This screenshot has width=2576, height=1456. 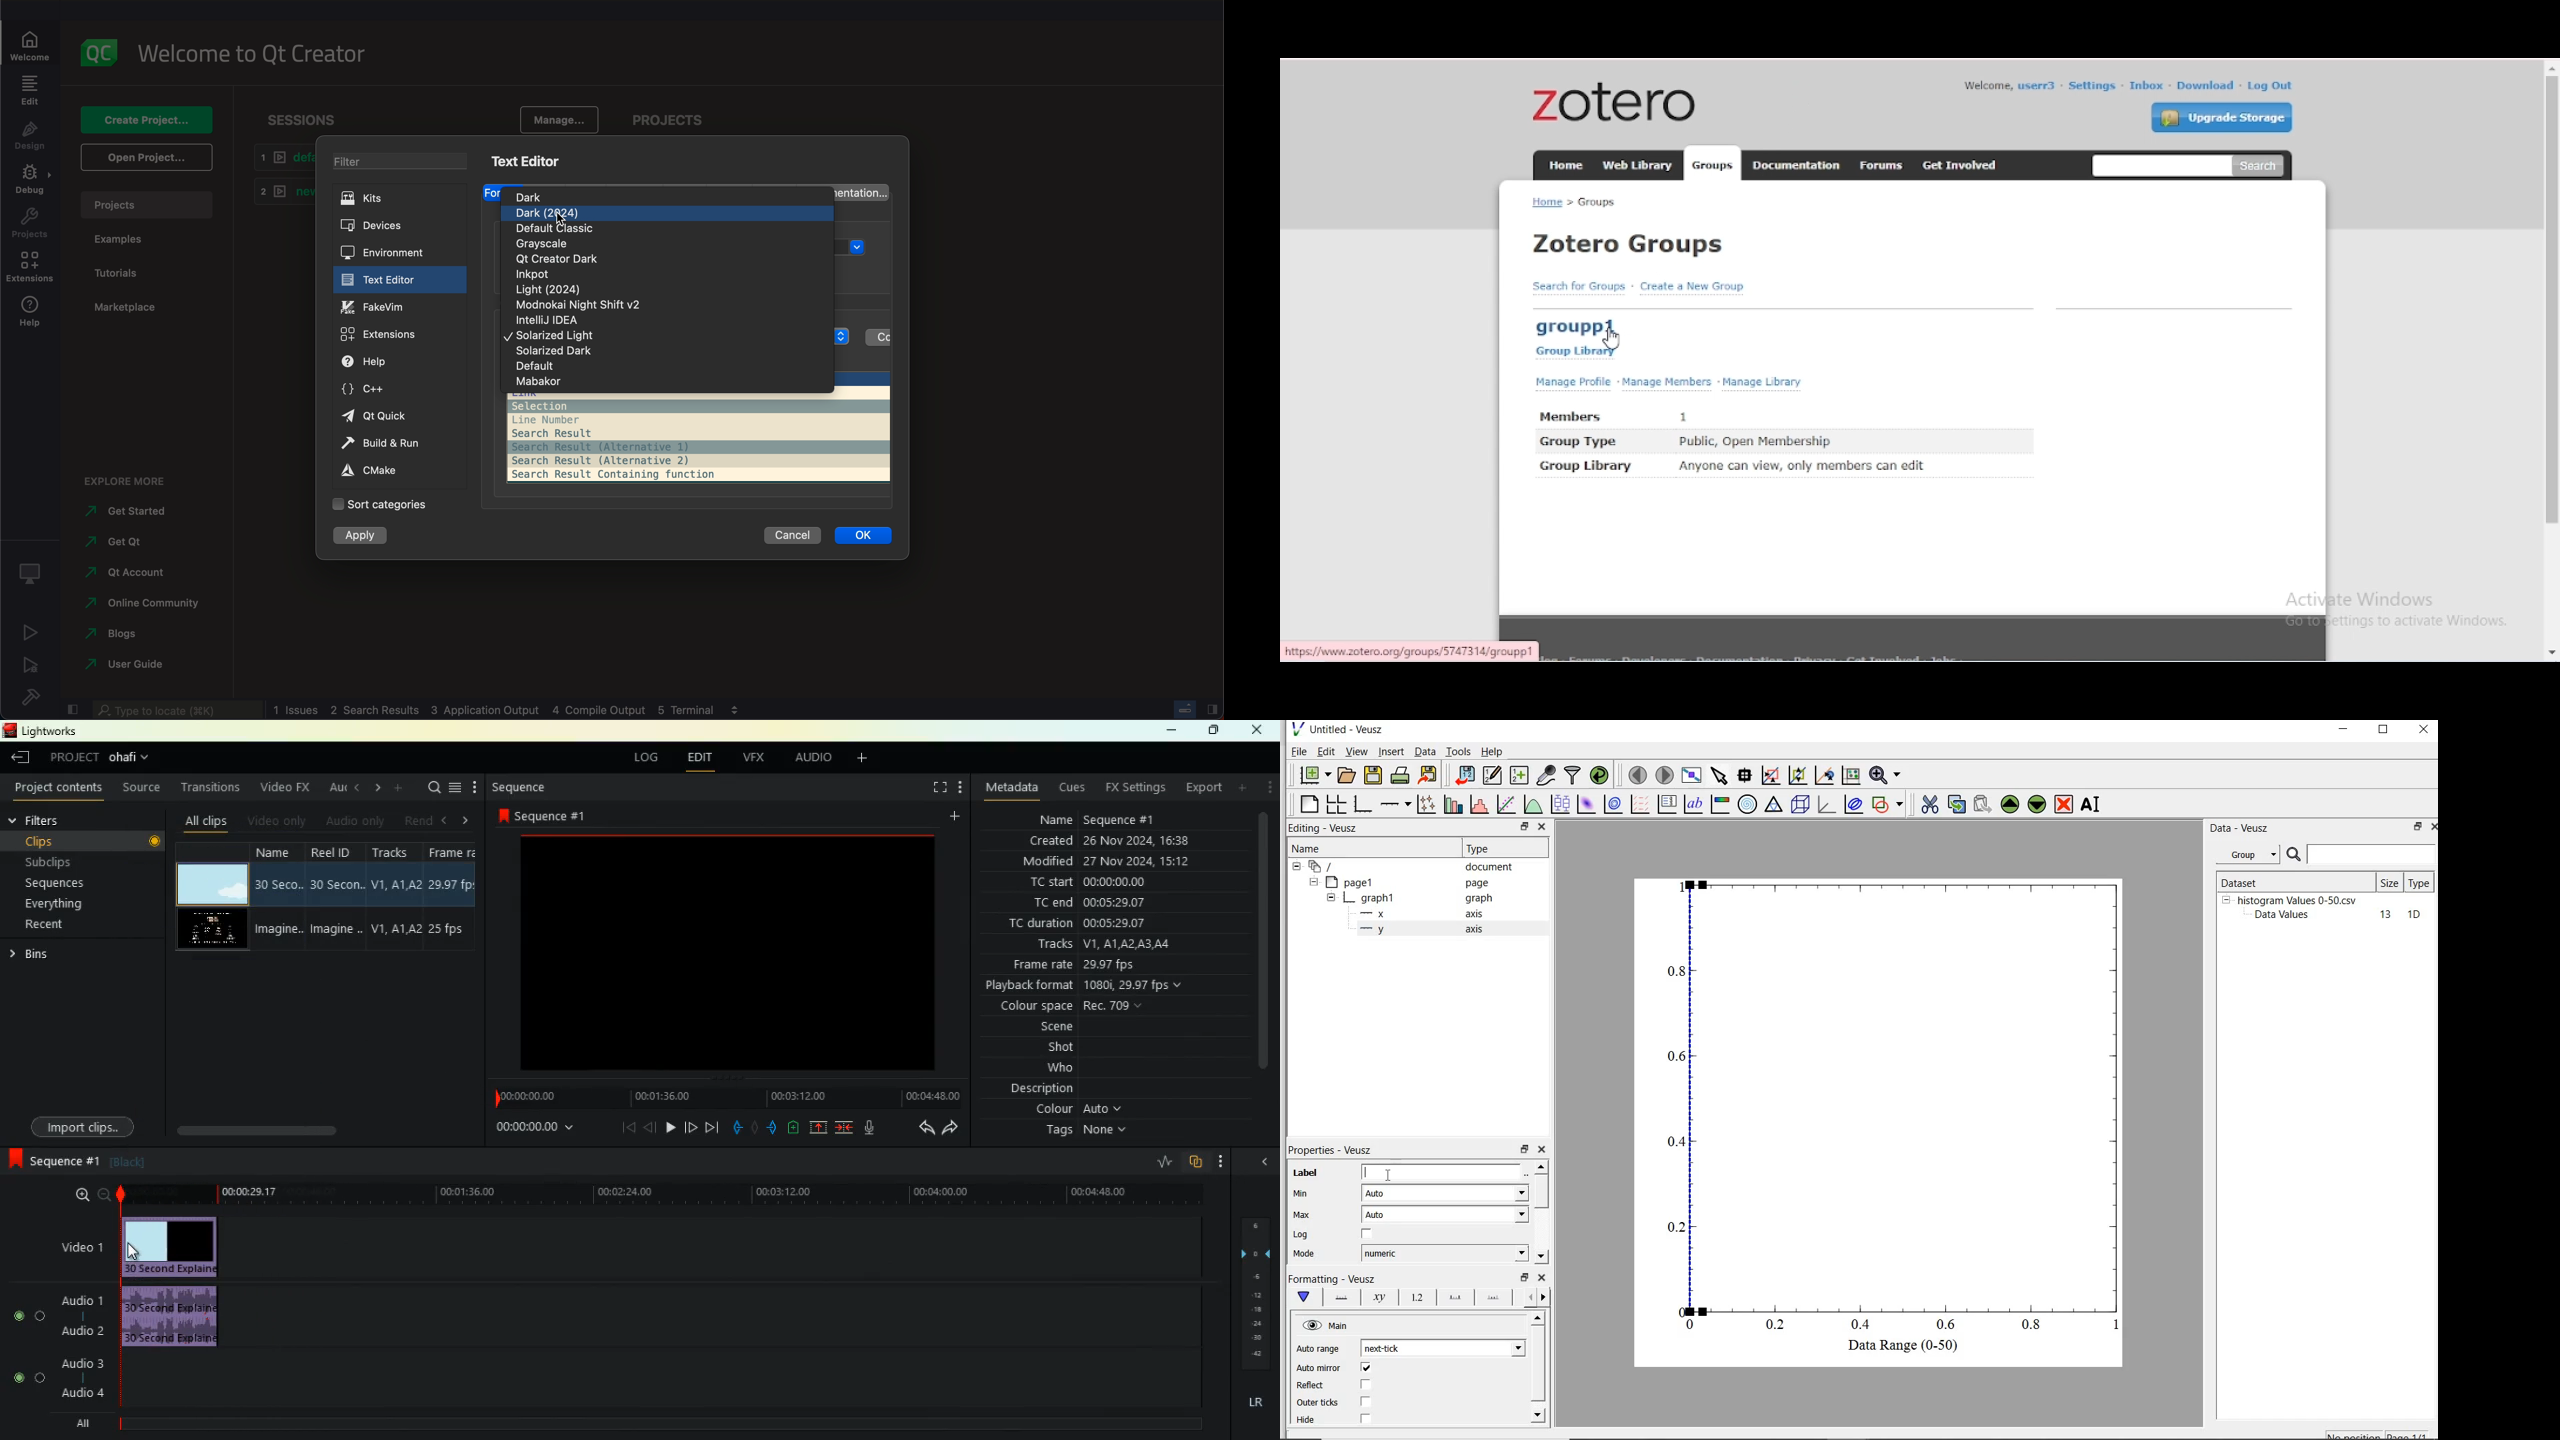 I want to click on end, so click(x=711, y=1128).